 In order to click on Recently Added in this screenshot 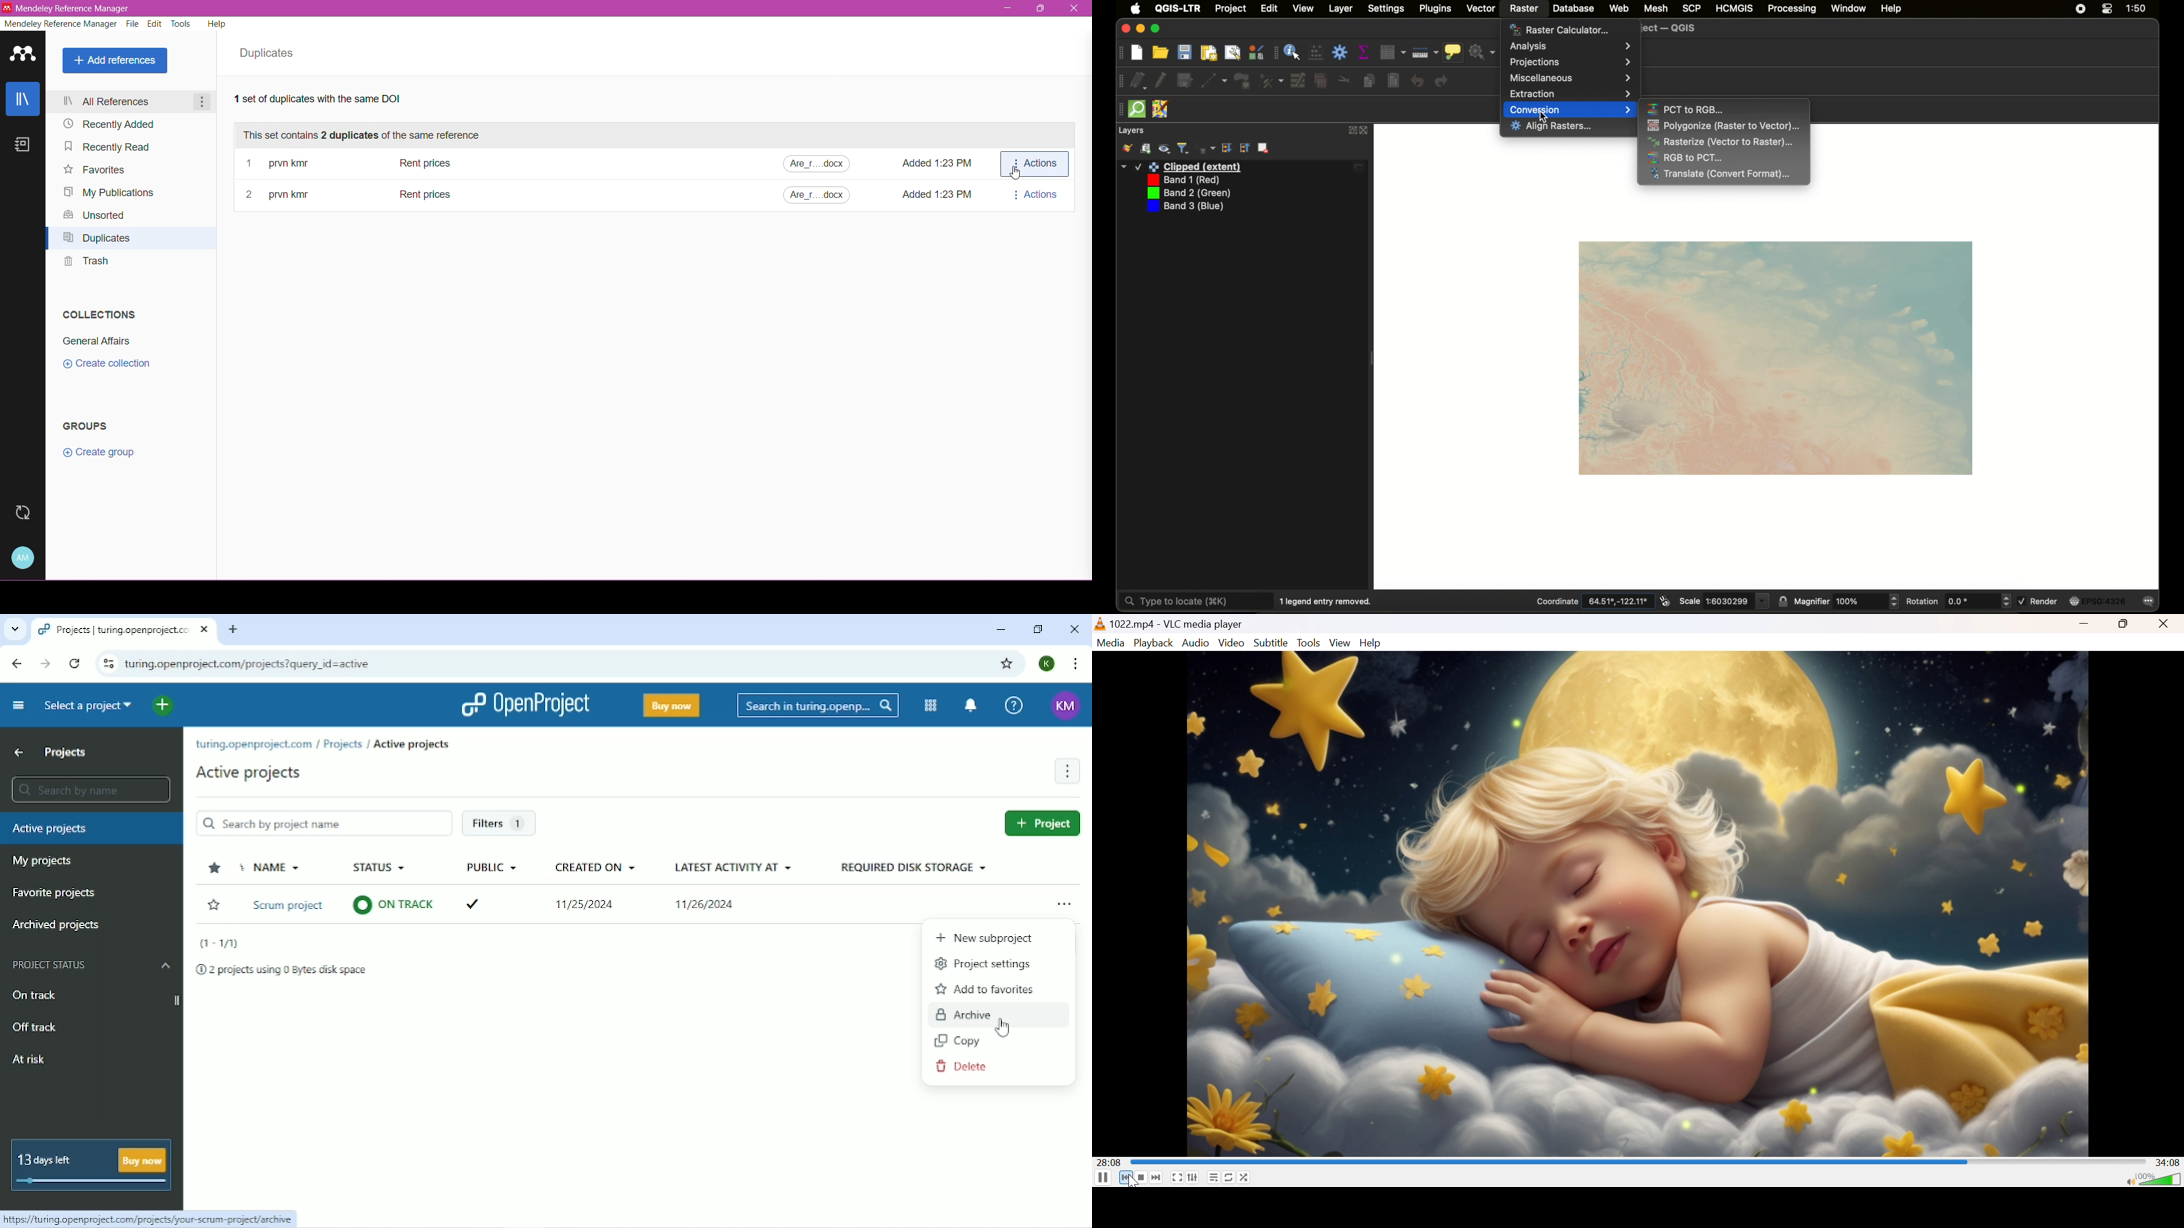, I will do `click(110, 125)`.